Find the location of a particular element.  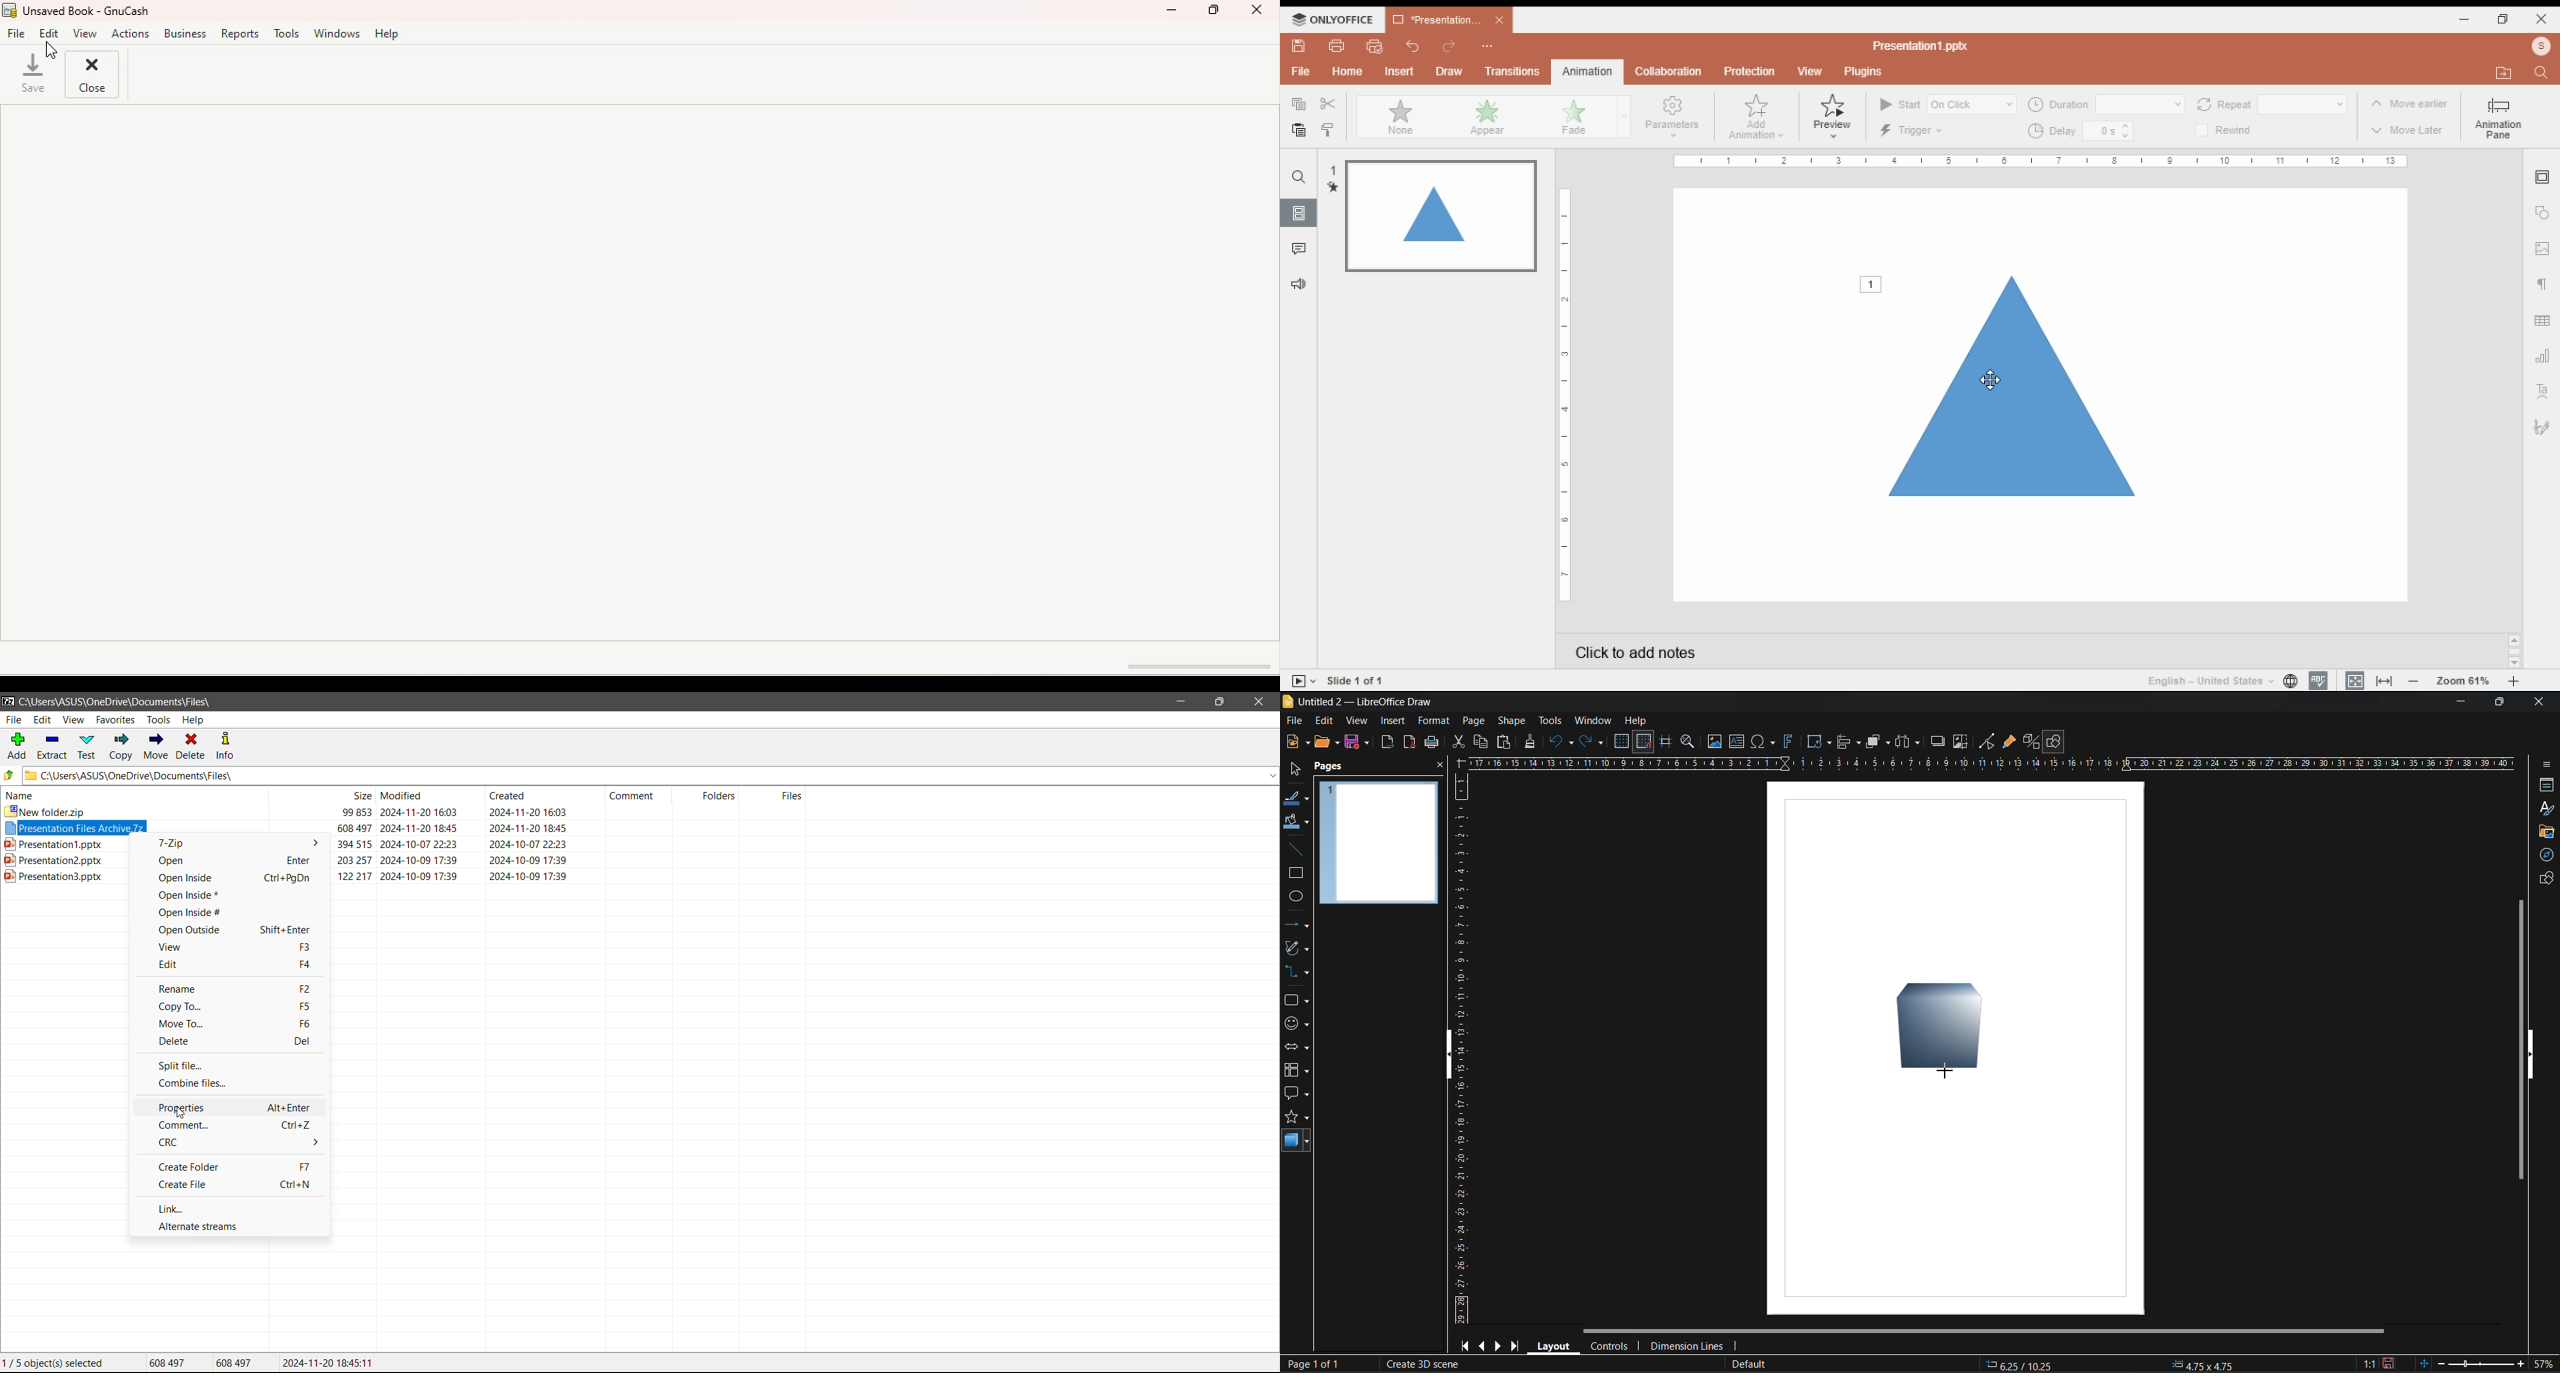

rectangle is located at coordinates (1296, 874).